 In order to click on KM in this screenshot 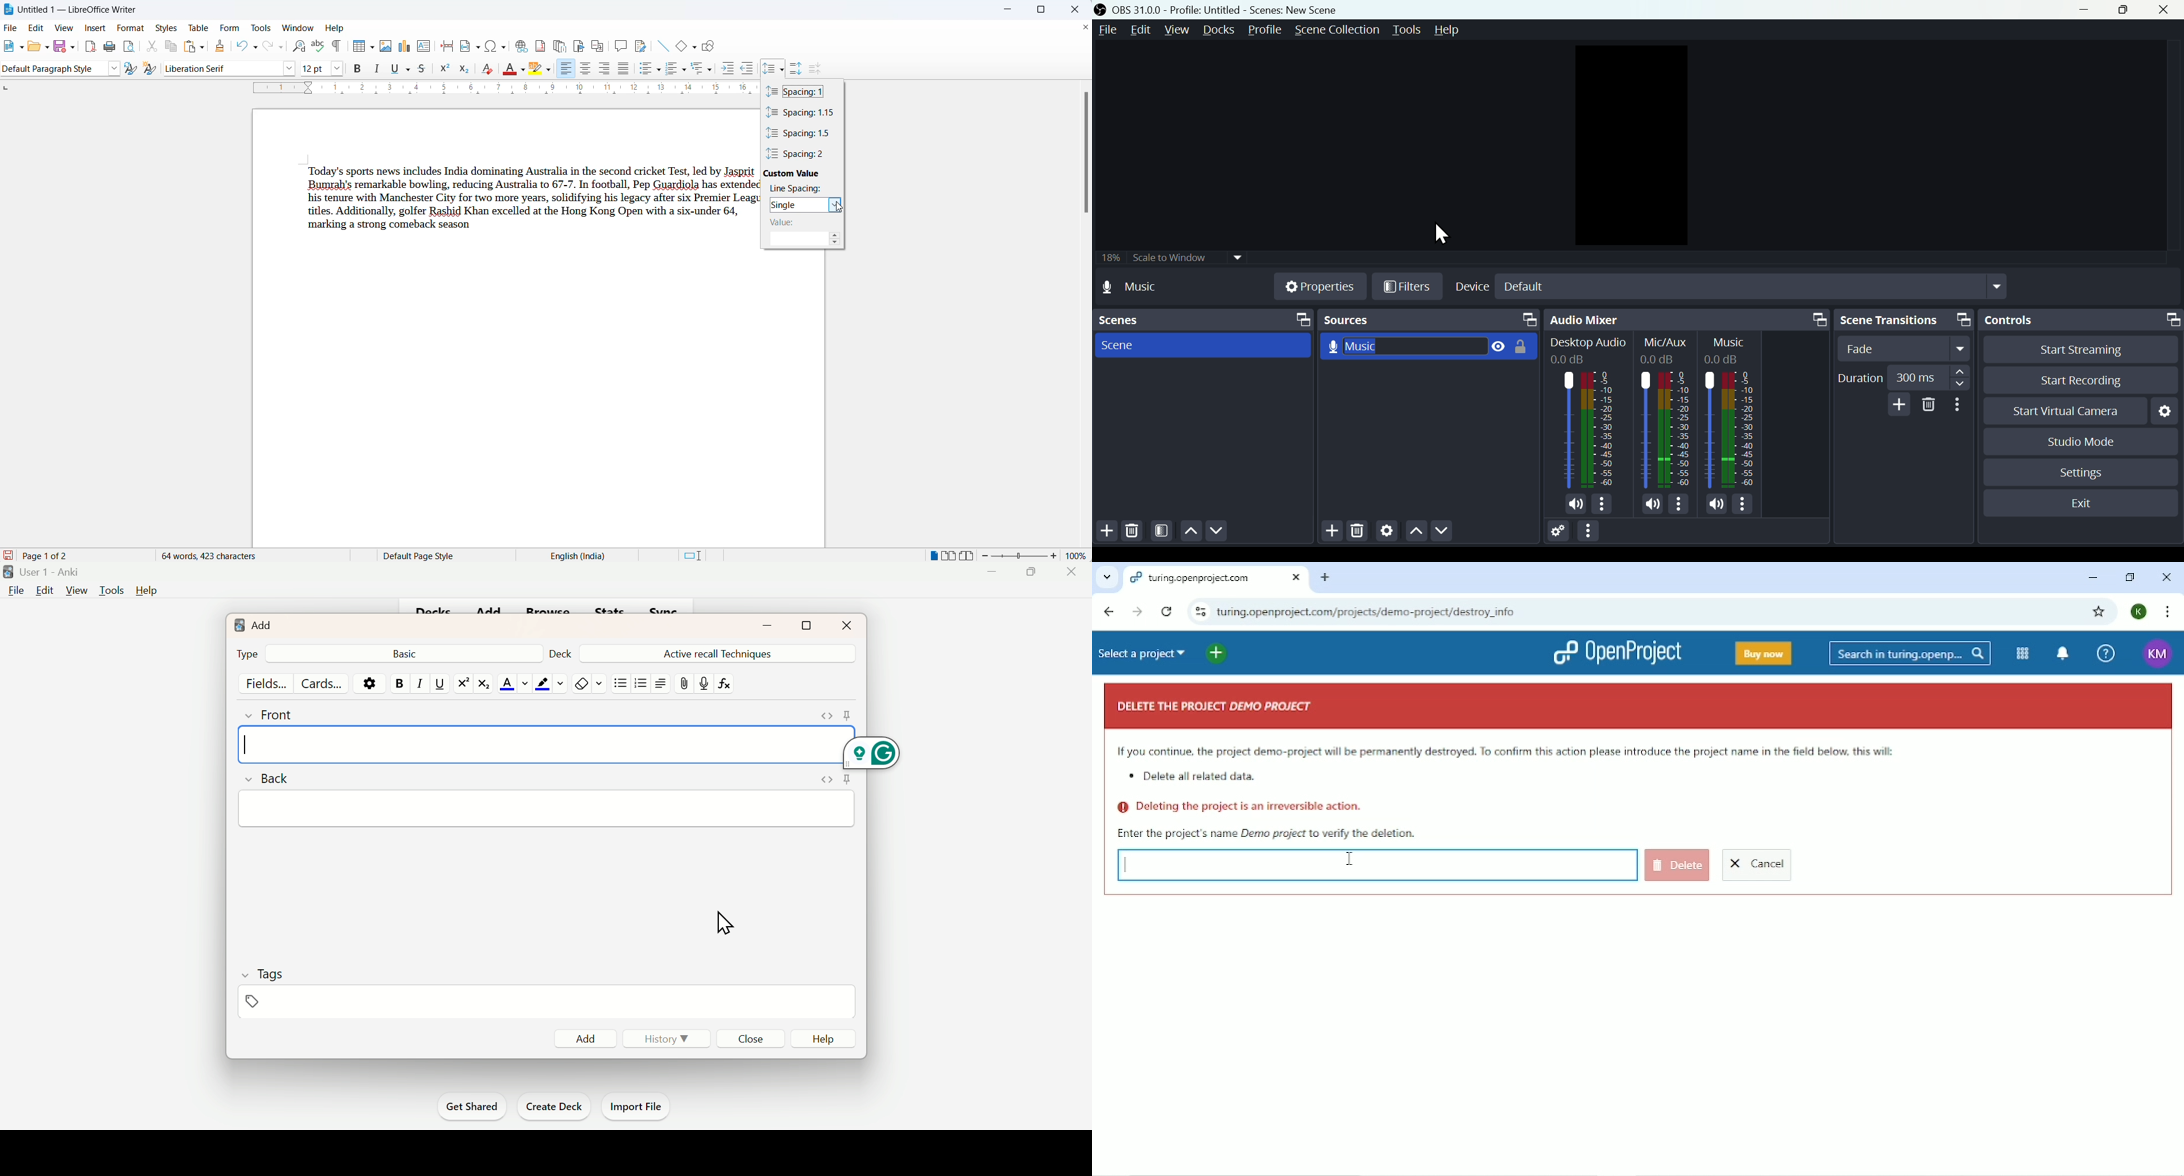, I will do `click(2157, 655)`.